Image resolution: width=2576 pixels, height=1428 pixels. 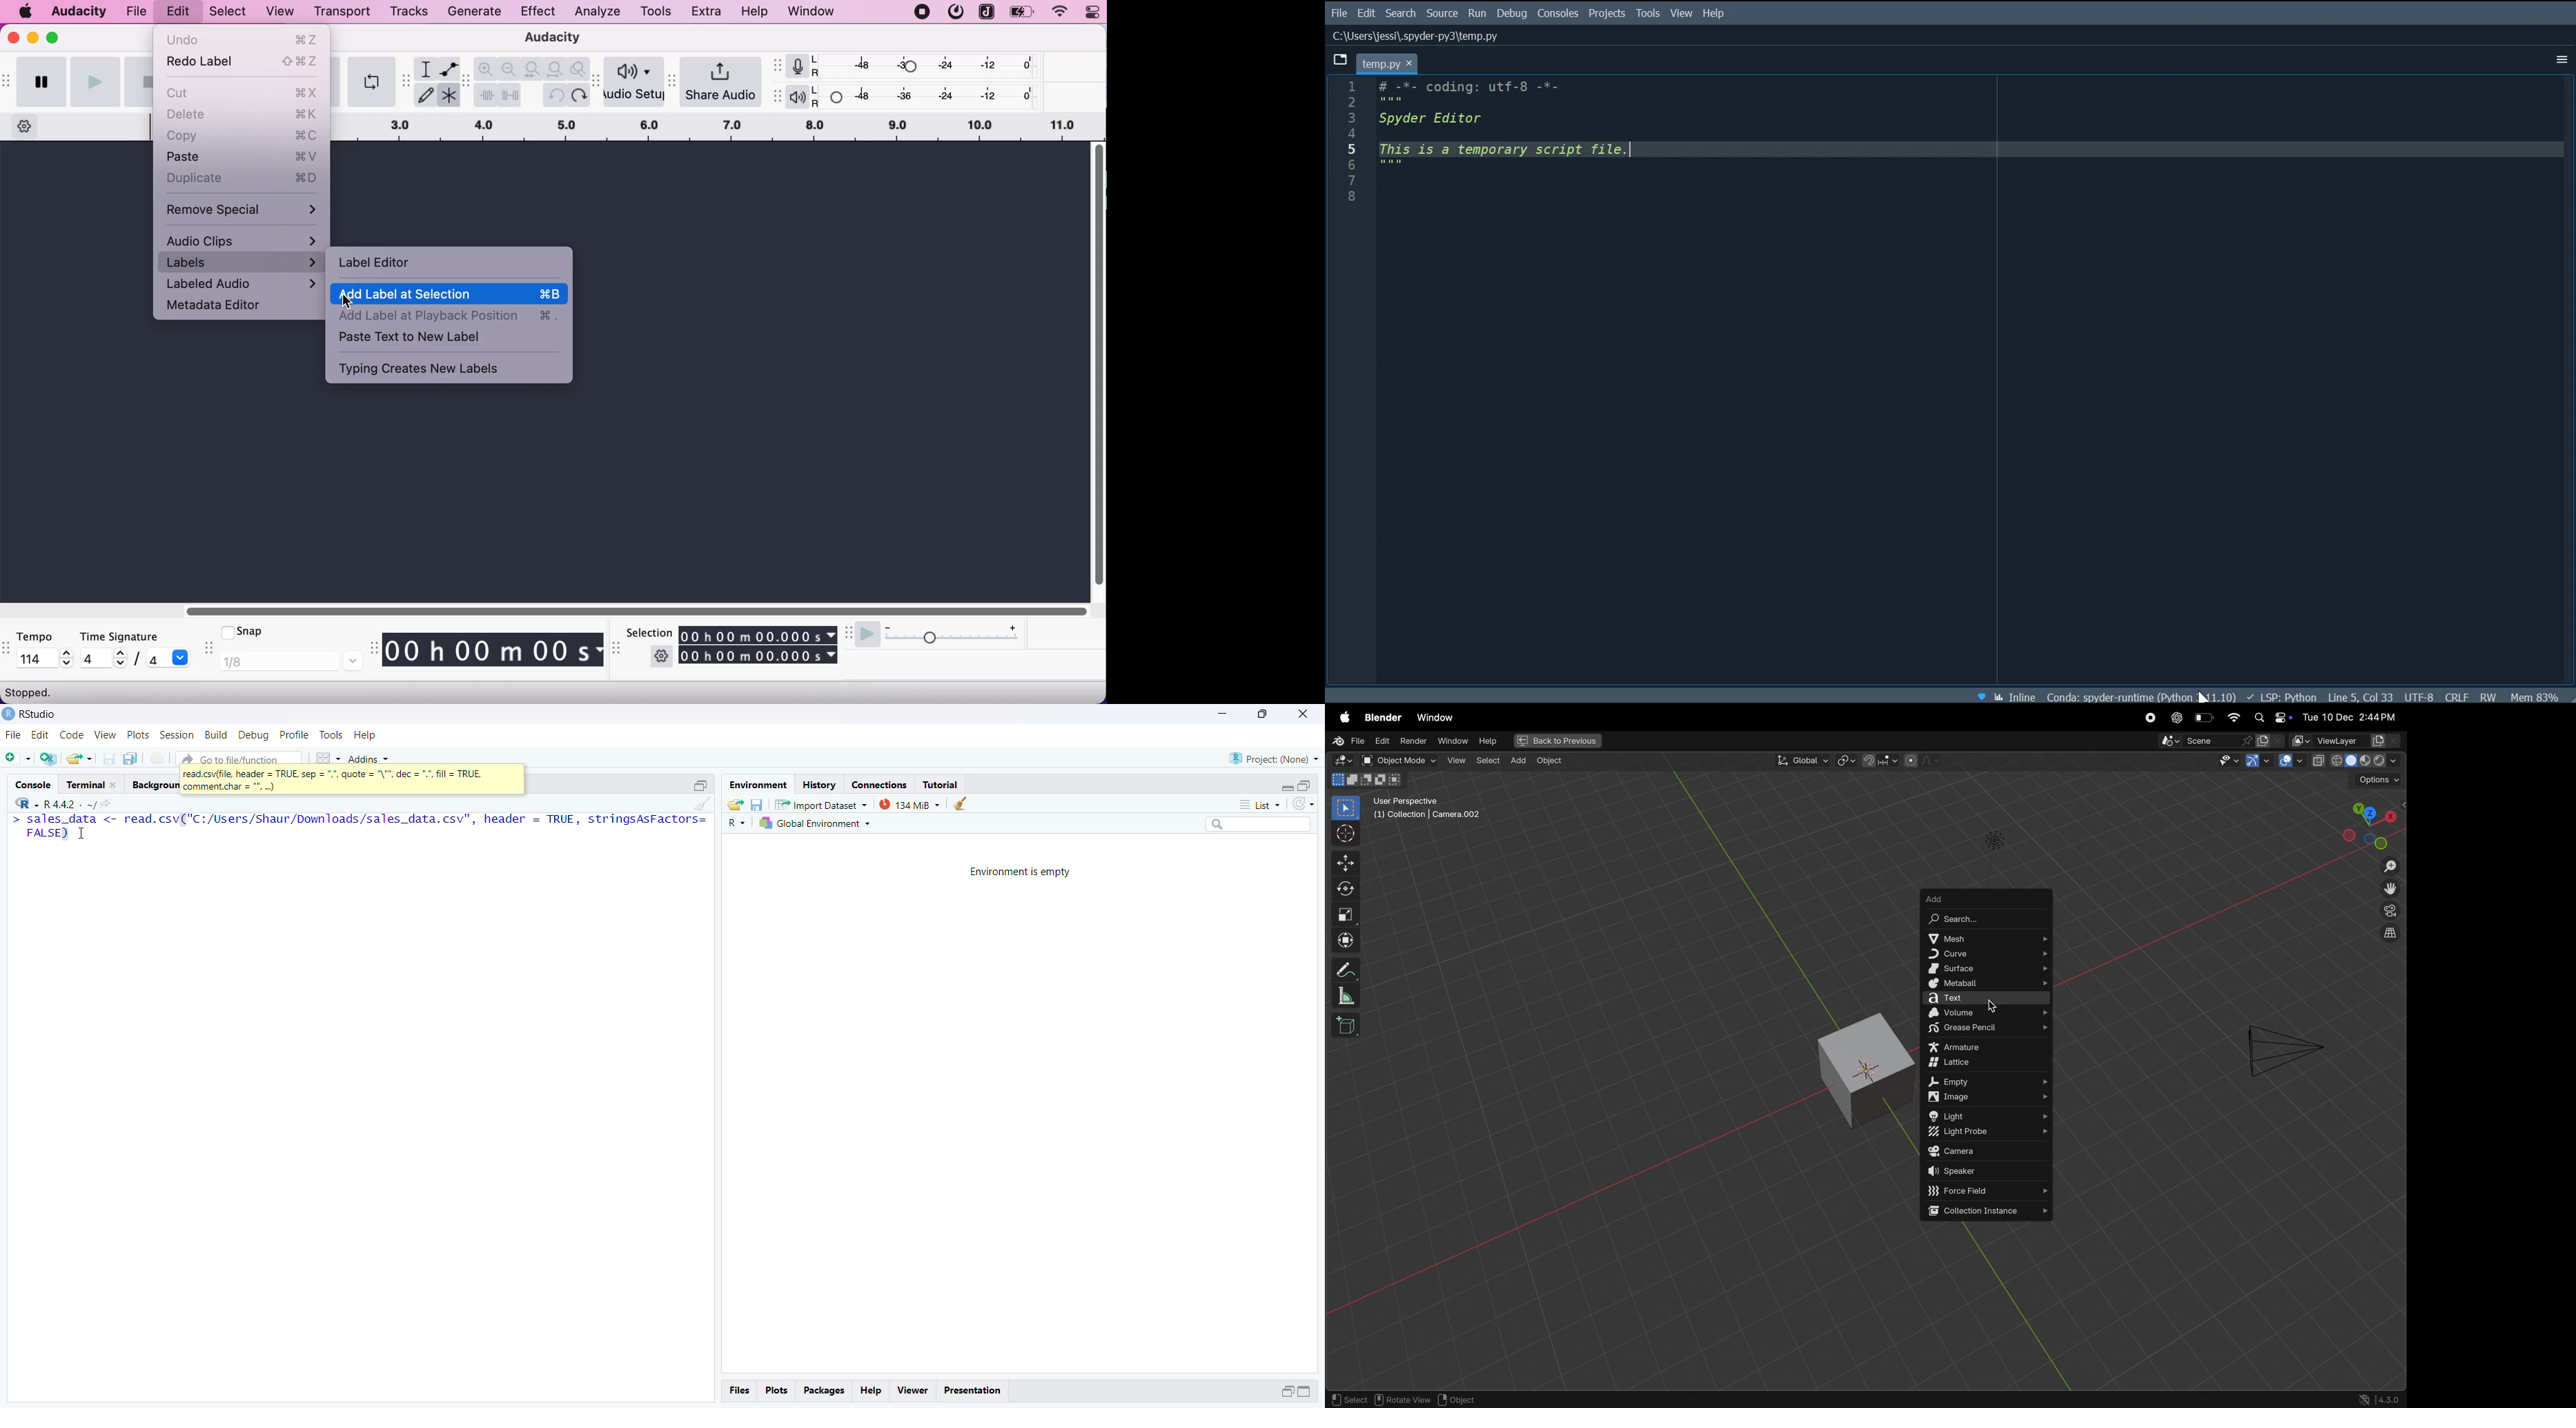 What do you see at coordinates (281, 12) in the screenshot?
I see `view` at bounding box center [281, 12].